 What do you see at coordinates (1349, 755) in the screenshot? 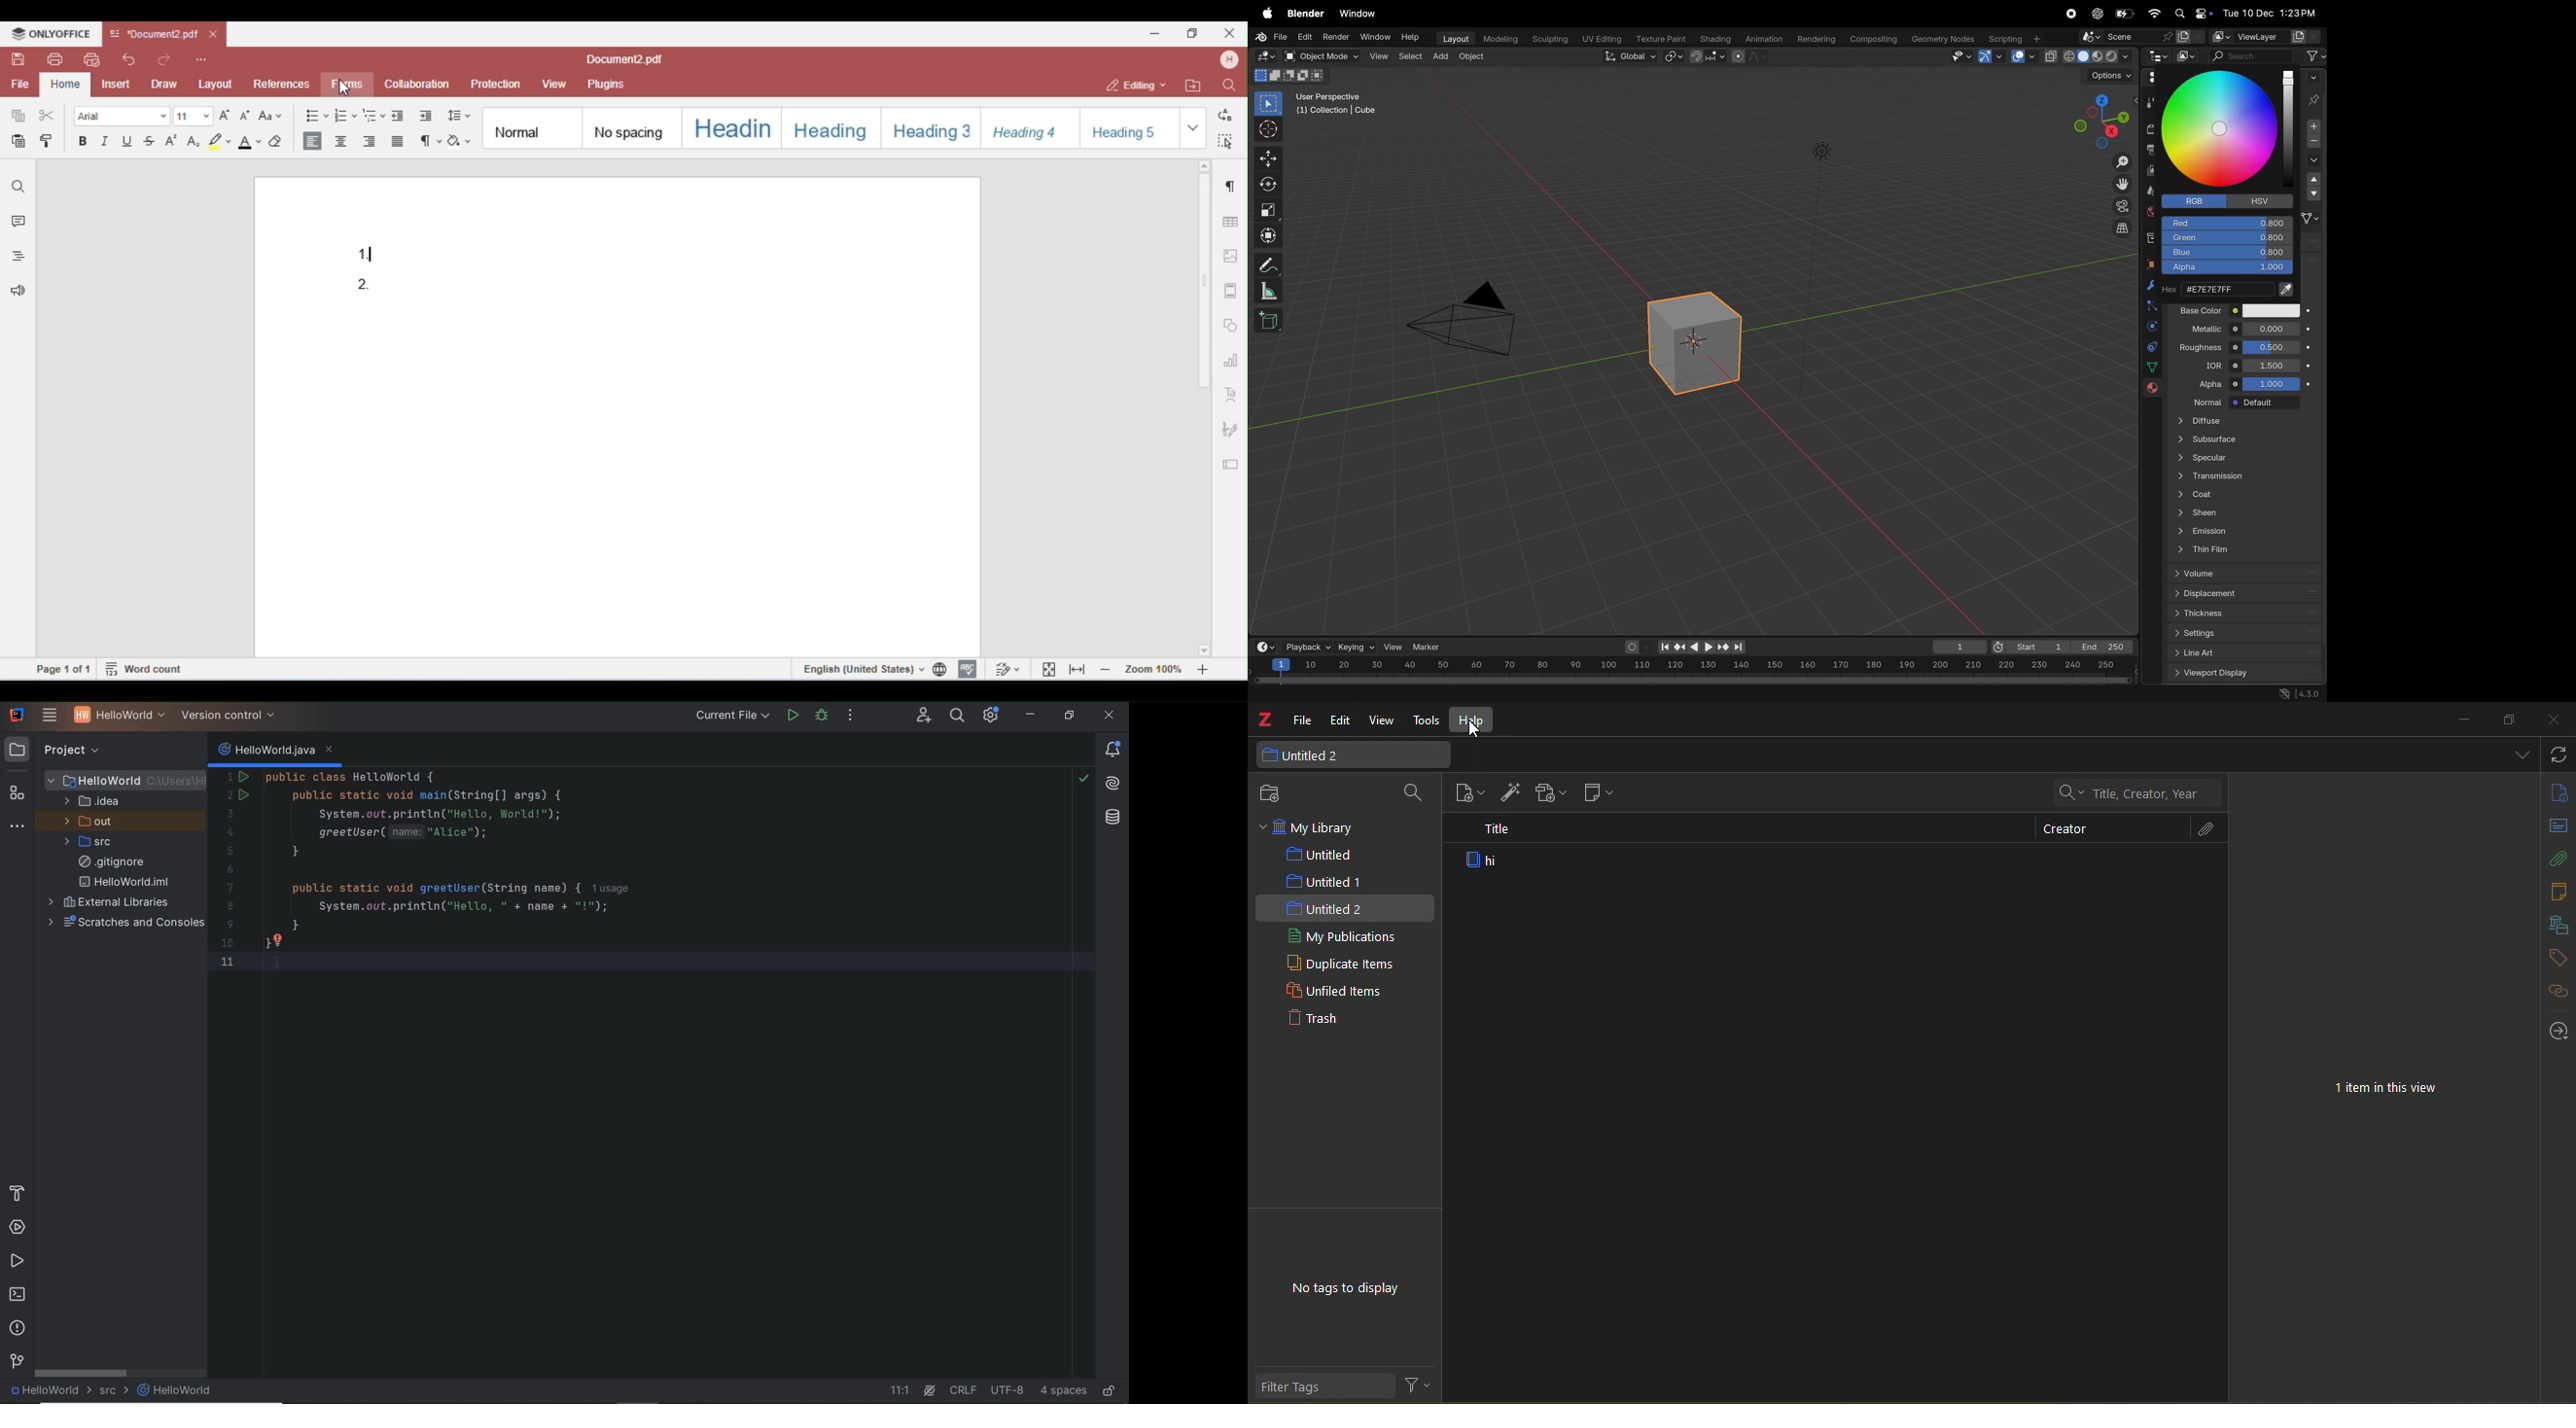
I see `untitled 2` at bounding box center [1349, 755].